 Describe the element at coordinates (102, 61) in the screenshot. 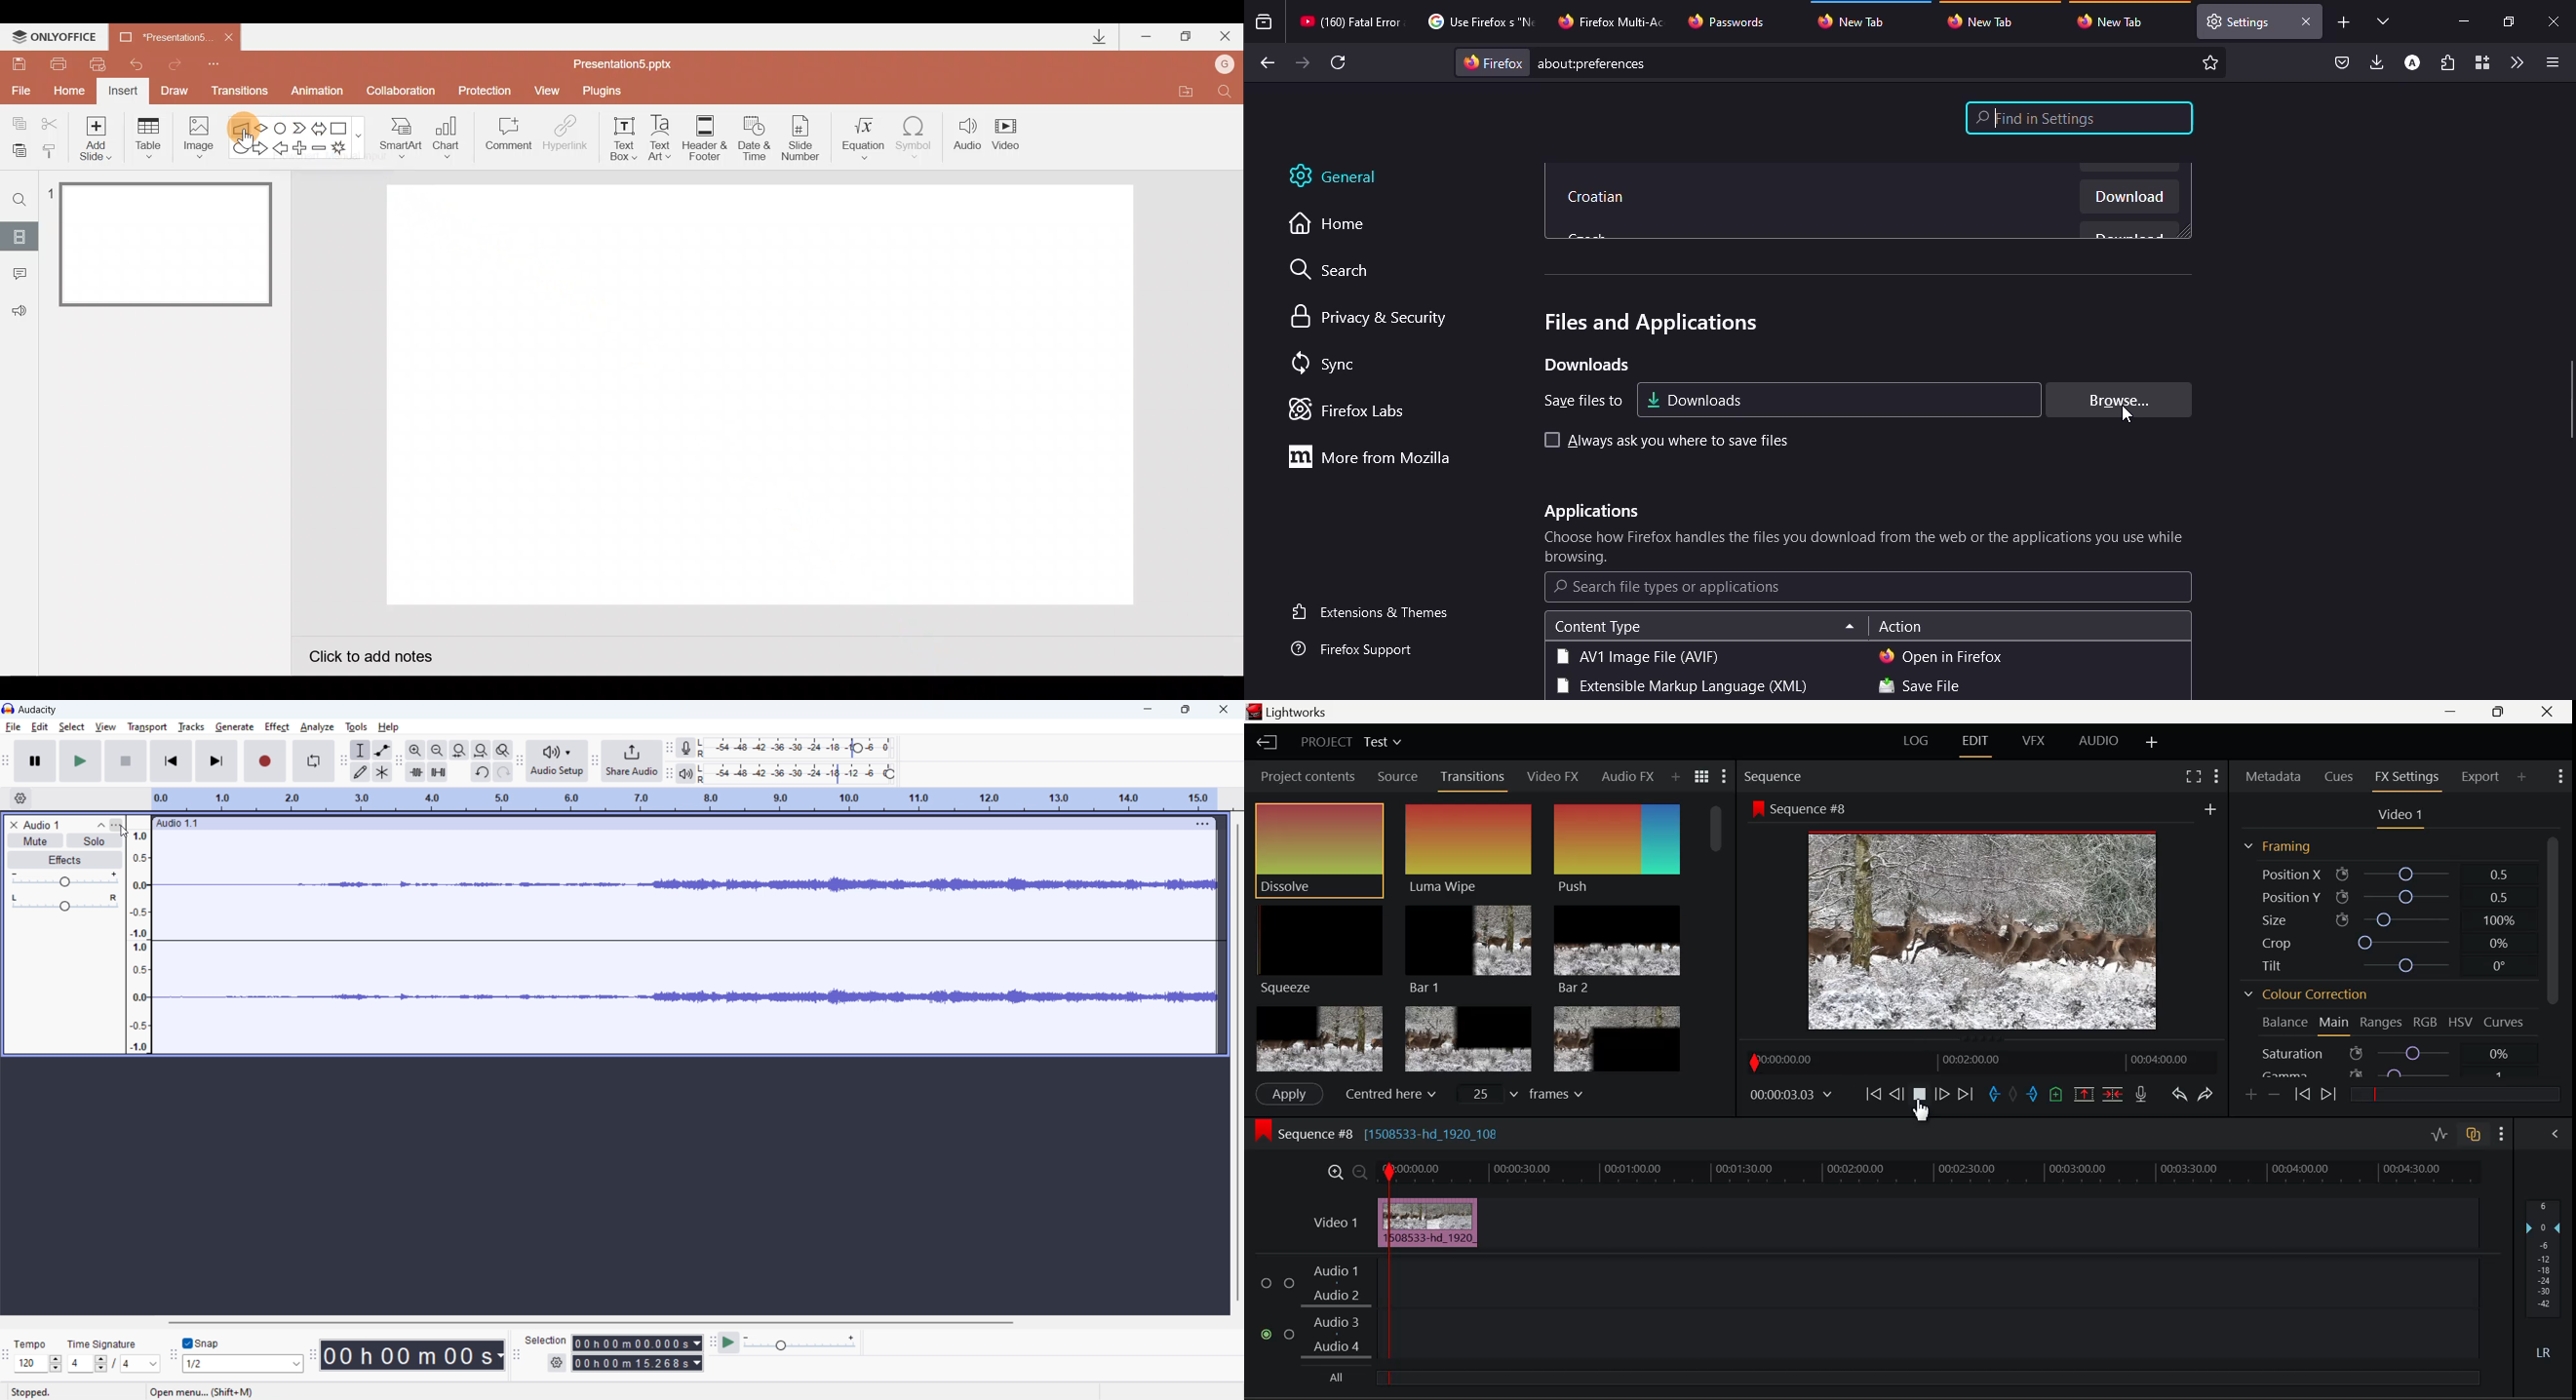

I see `Quick print` at that location.